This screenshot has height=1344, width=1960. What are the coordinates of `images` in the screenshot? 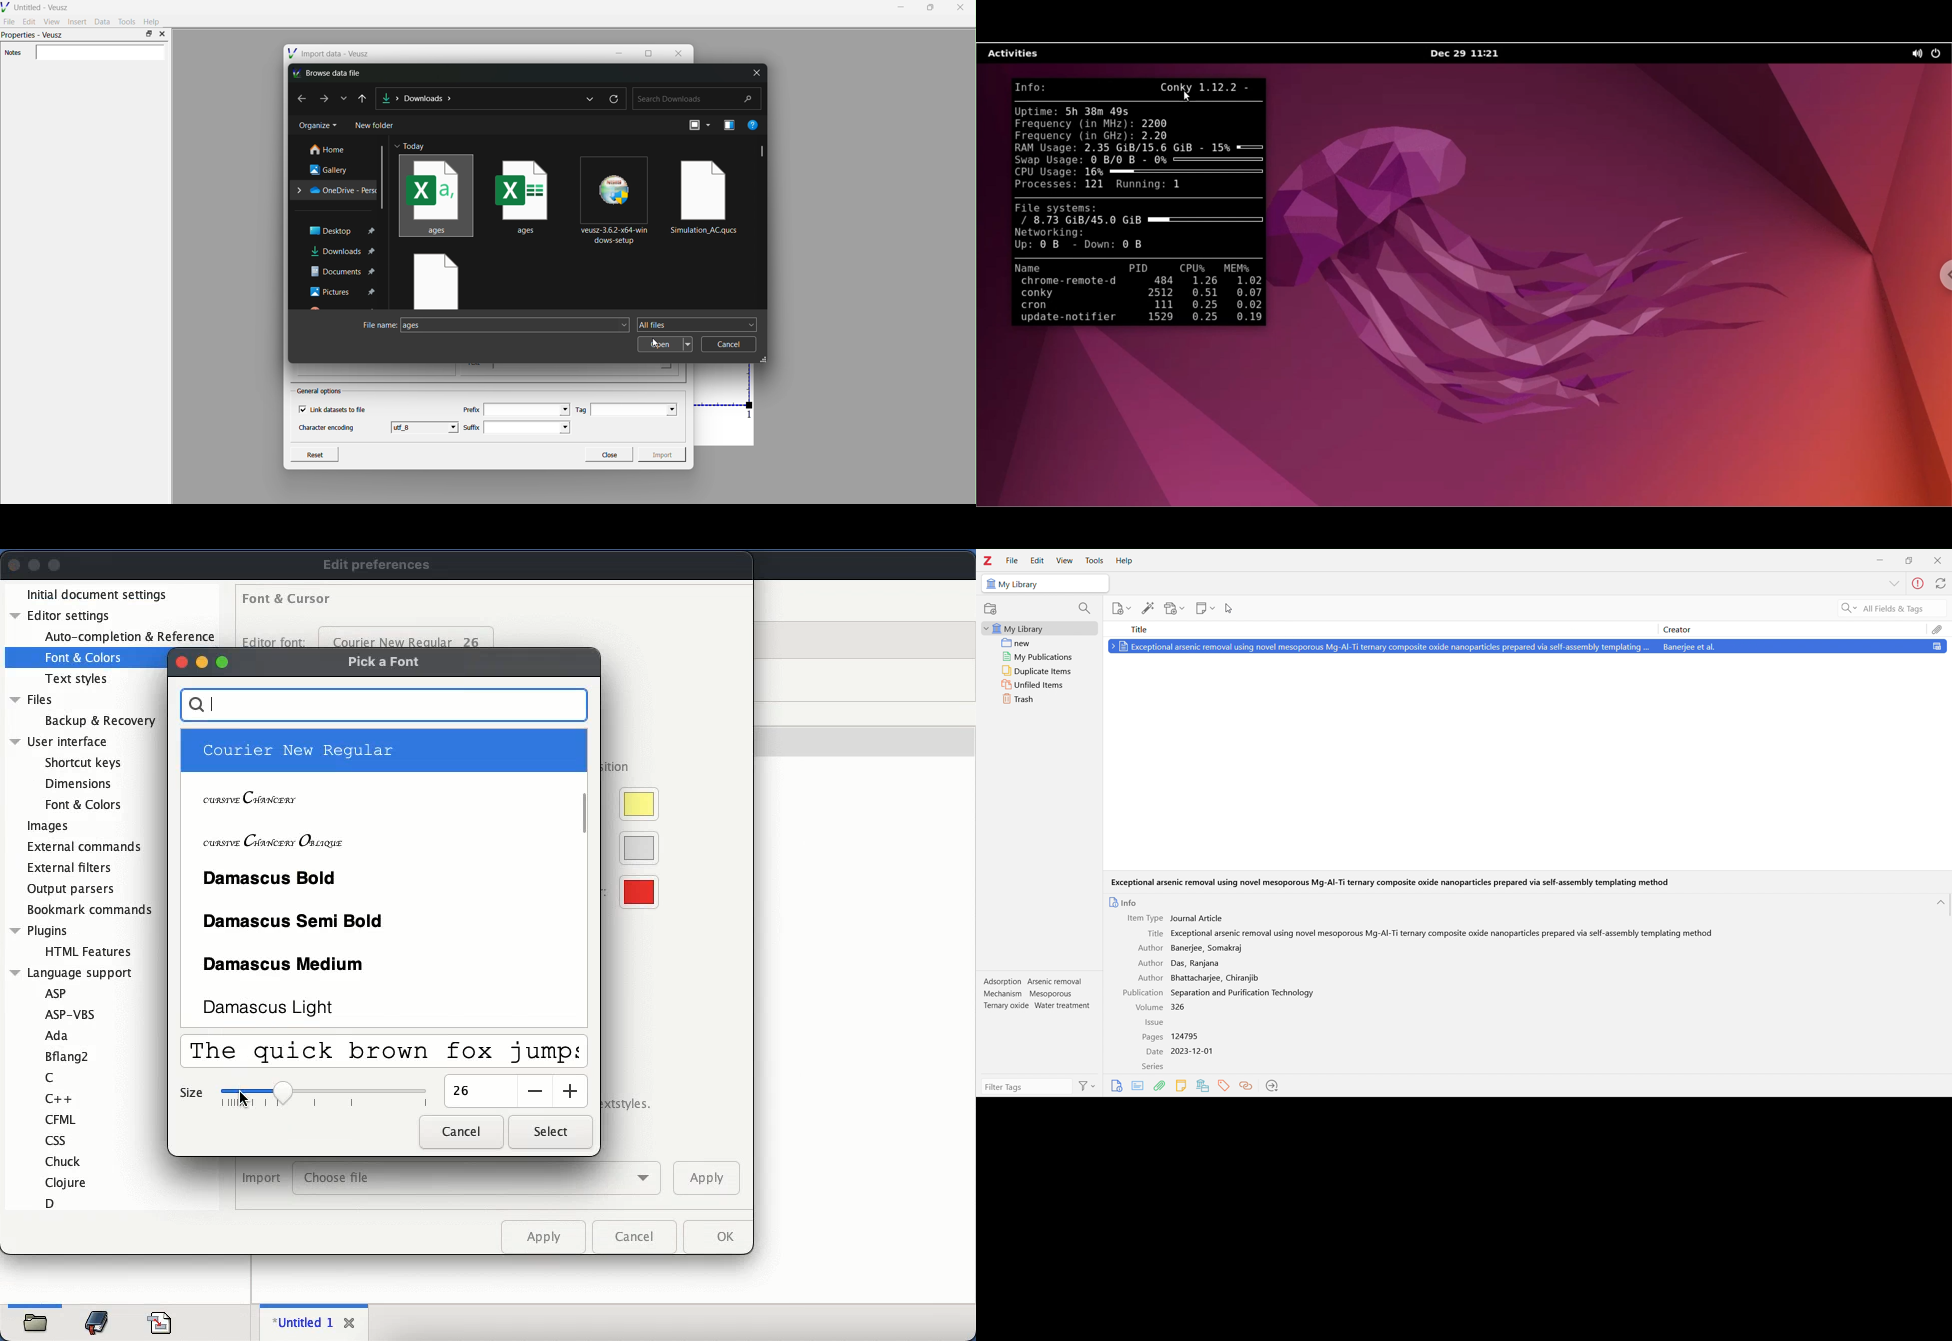 It's located at (47, 827).